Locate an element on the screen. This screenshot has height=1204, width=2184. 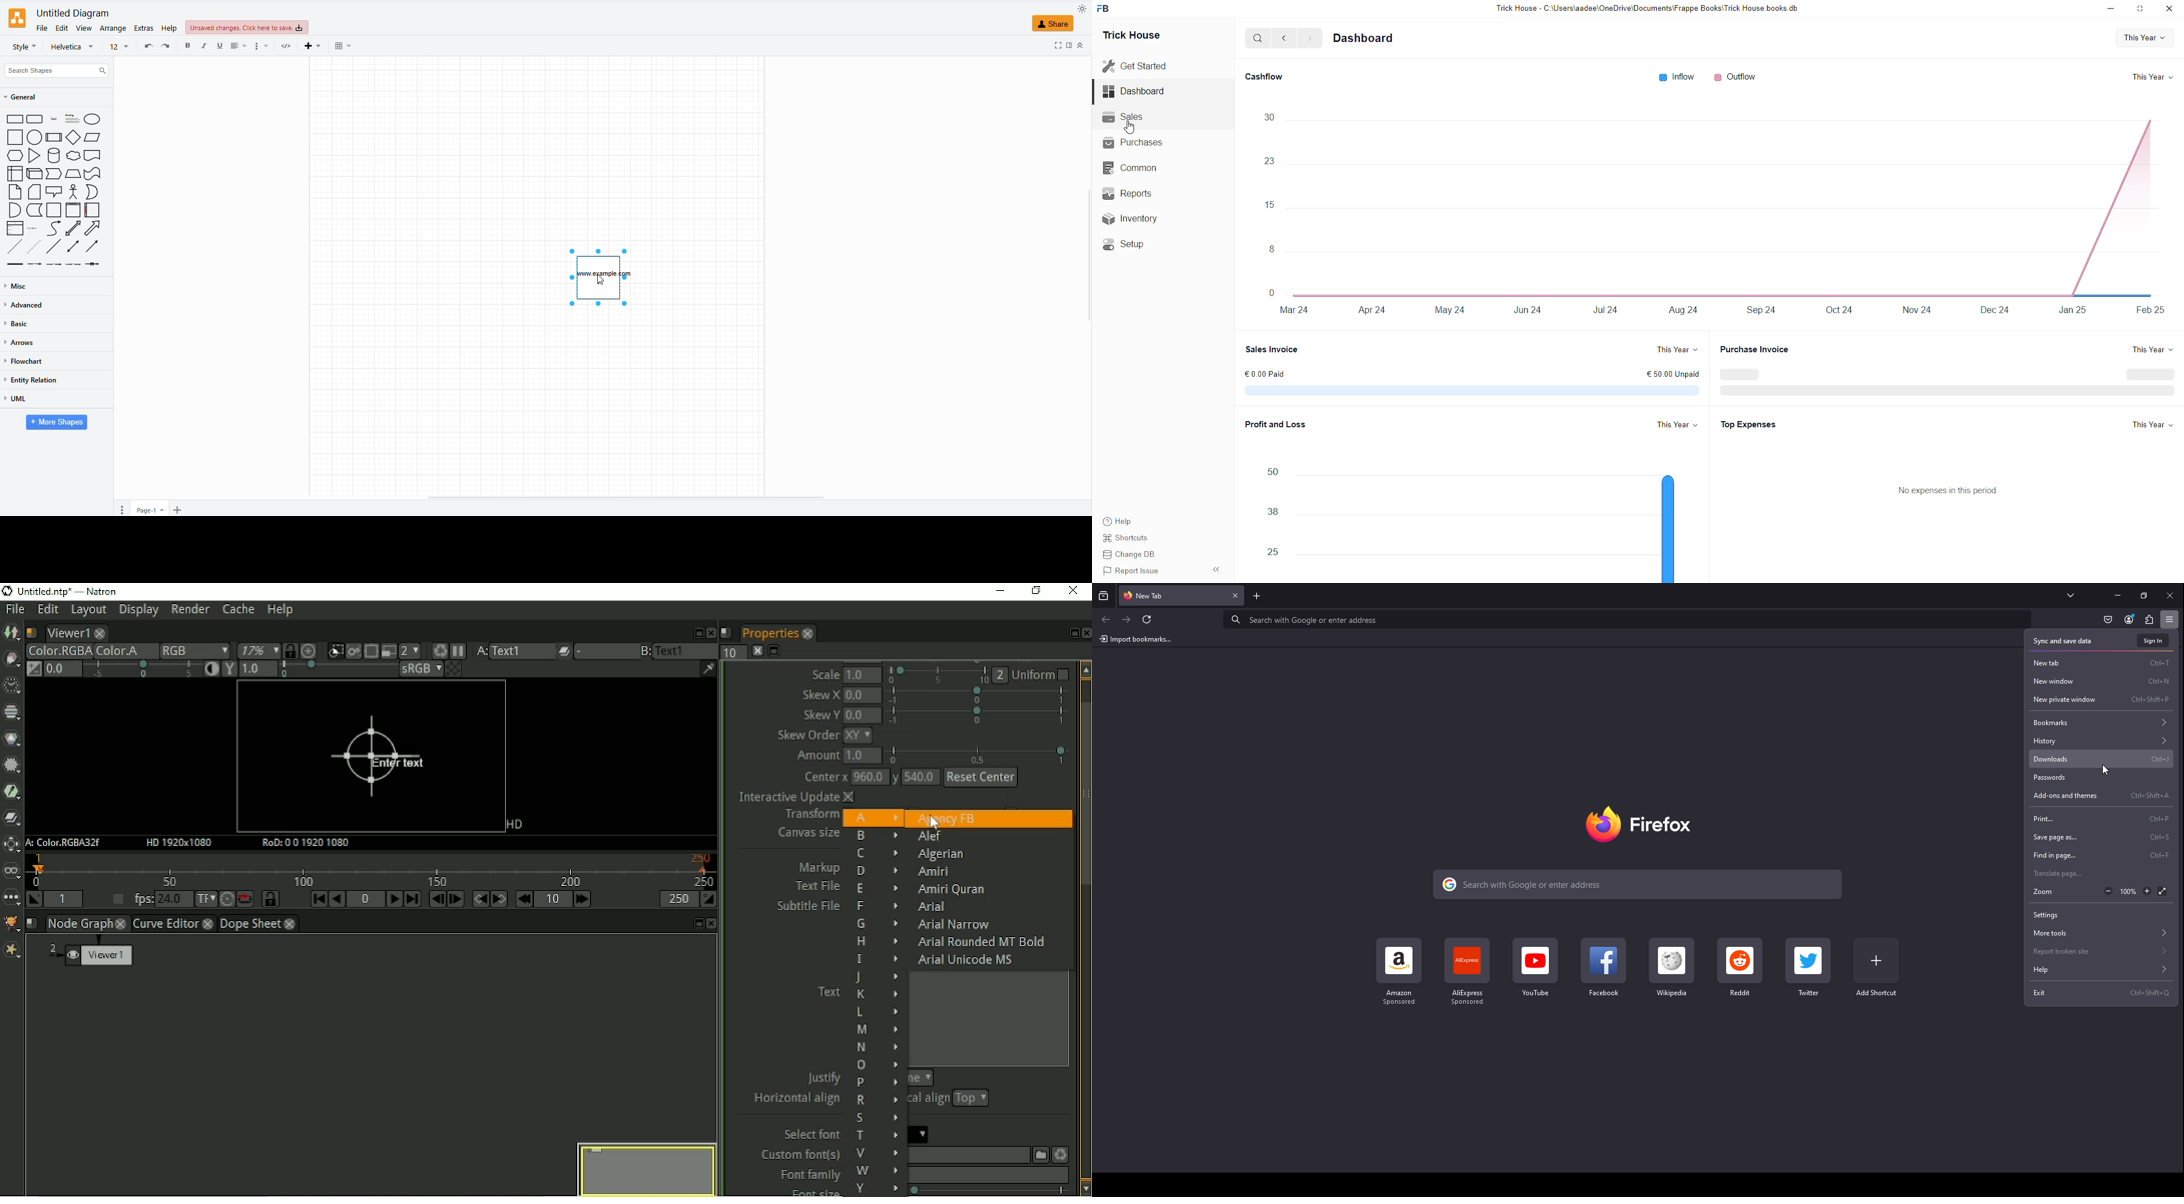
€ 50.00 Unpaid is located at coordinates (1674, 375).